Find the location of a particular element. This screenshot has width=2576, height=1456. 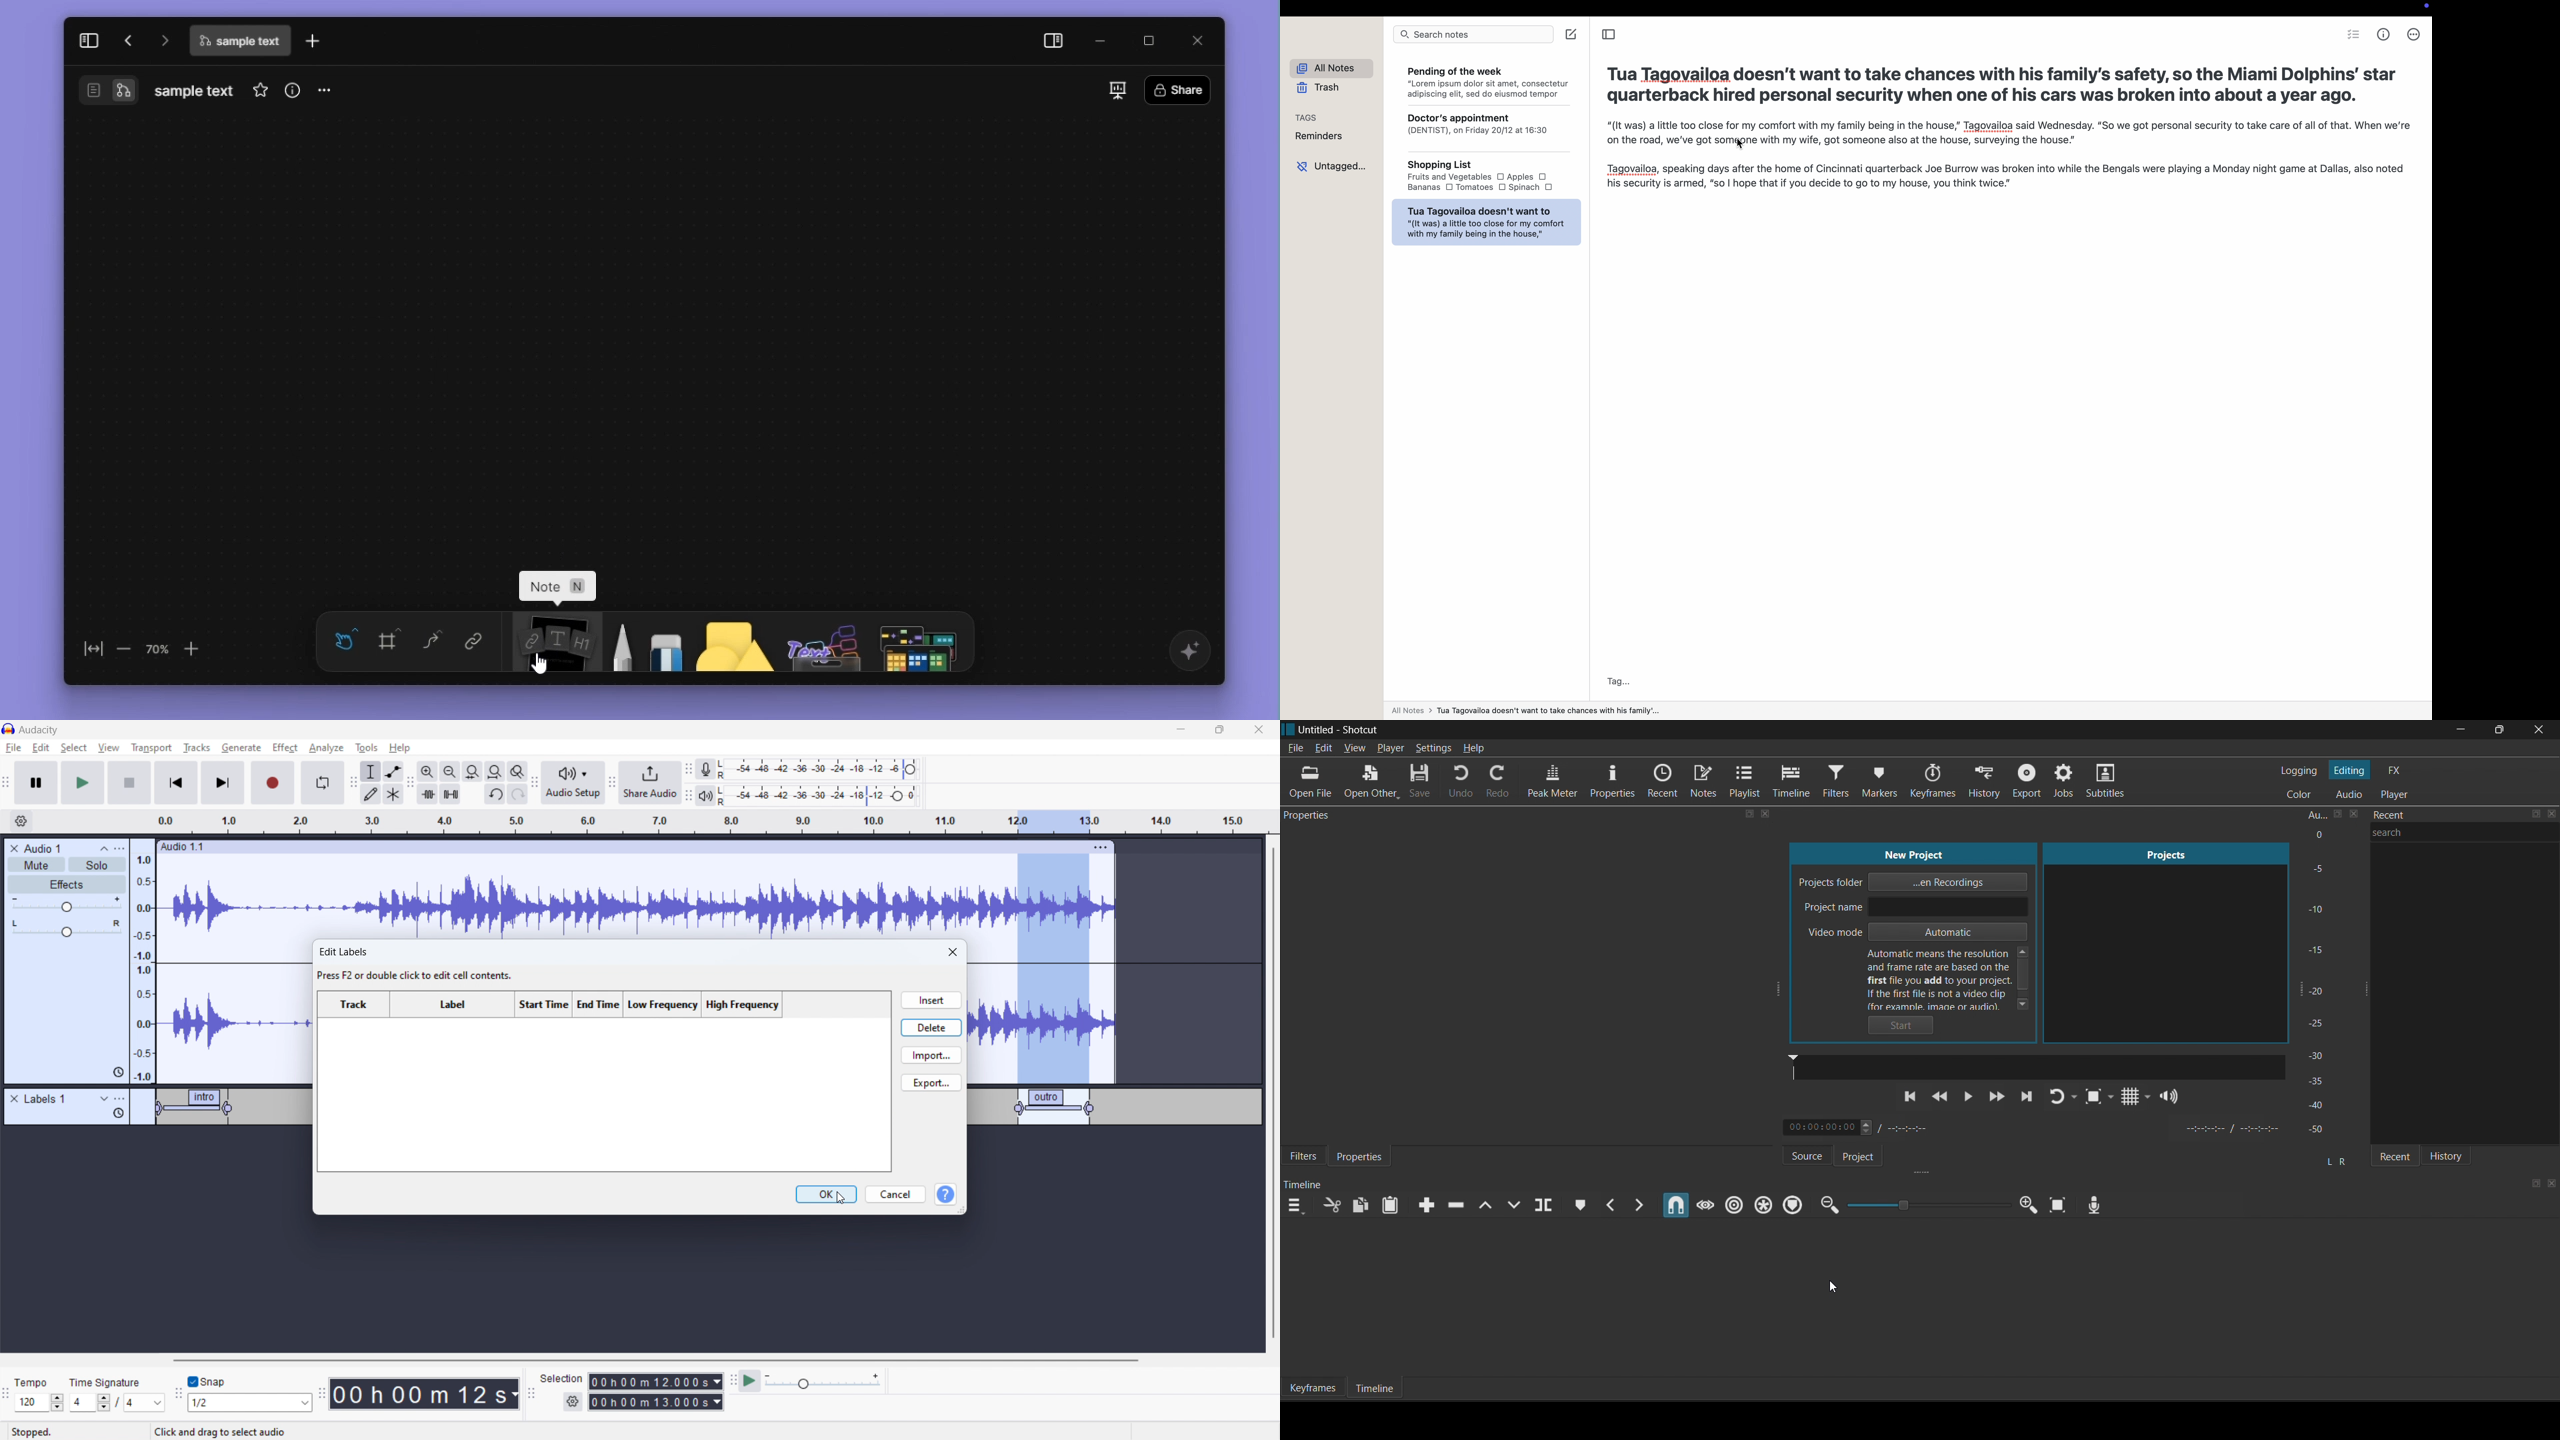

zoom in is located at coordinates (427, 771).